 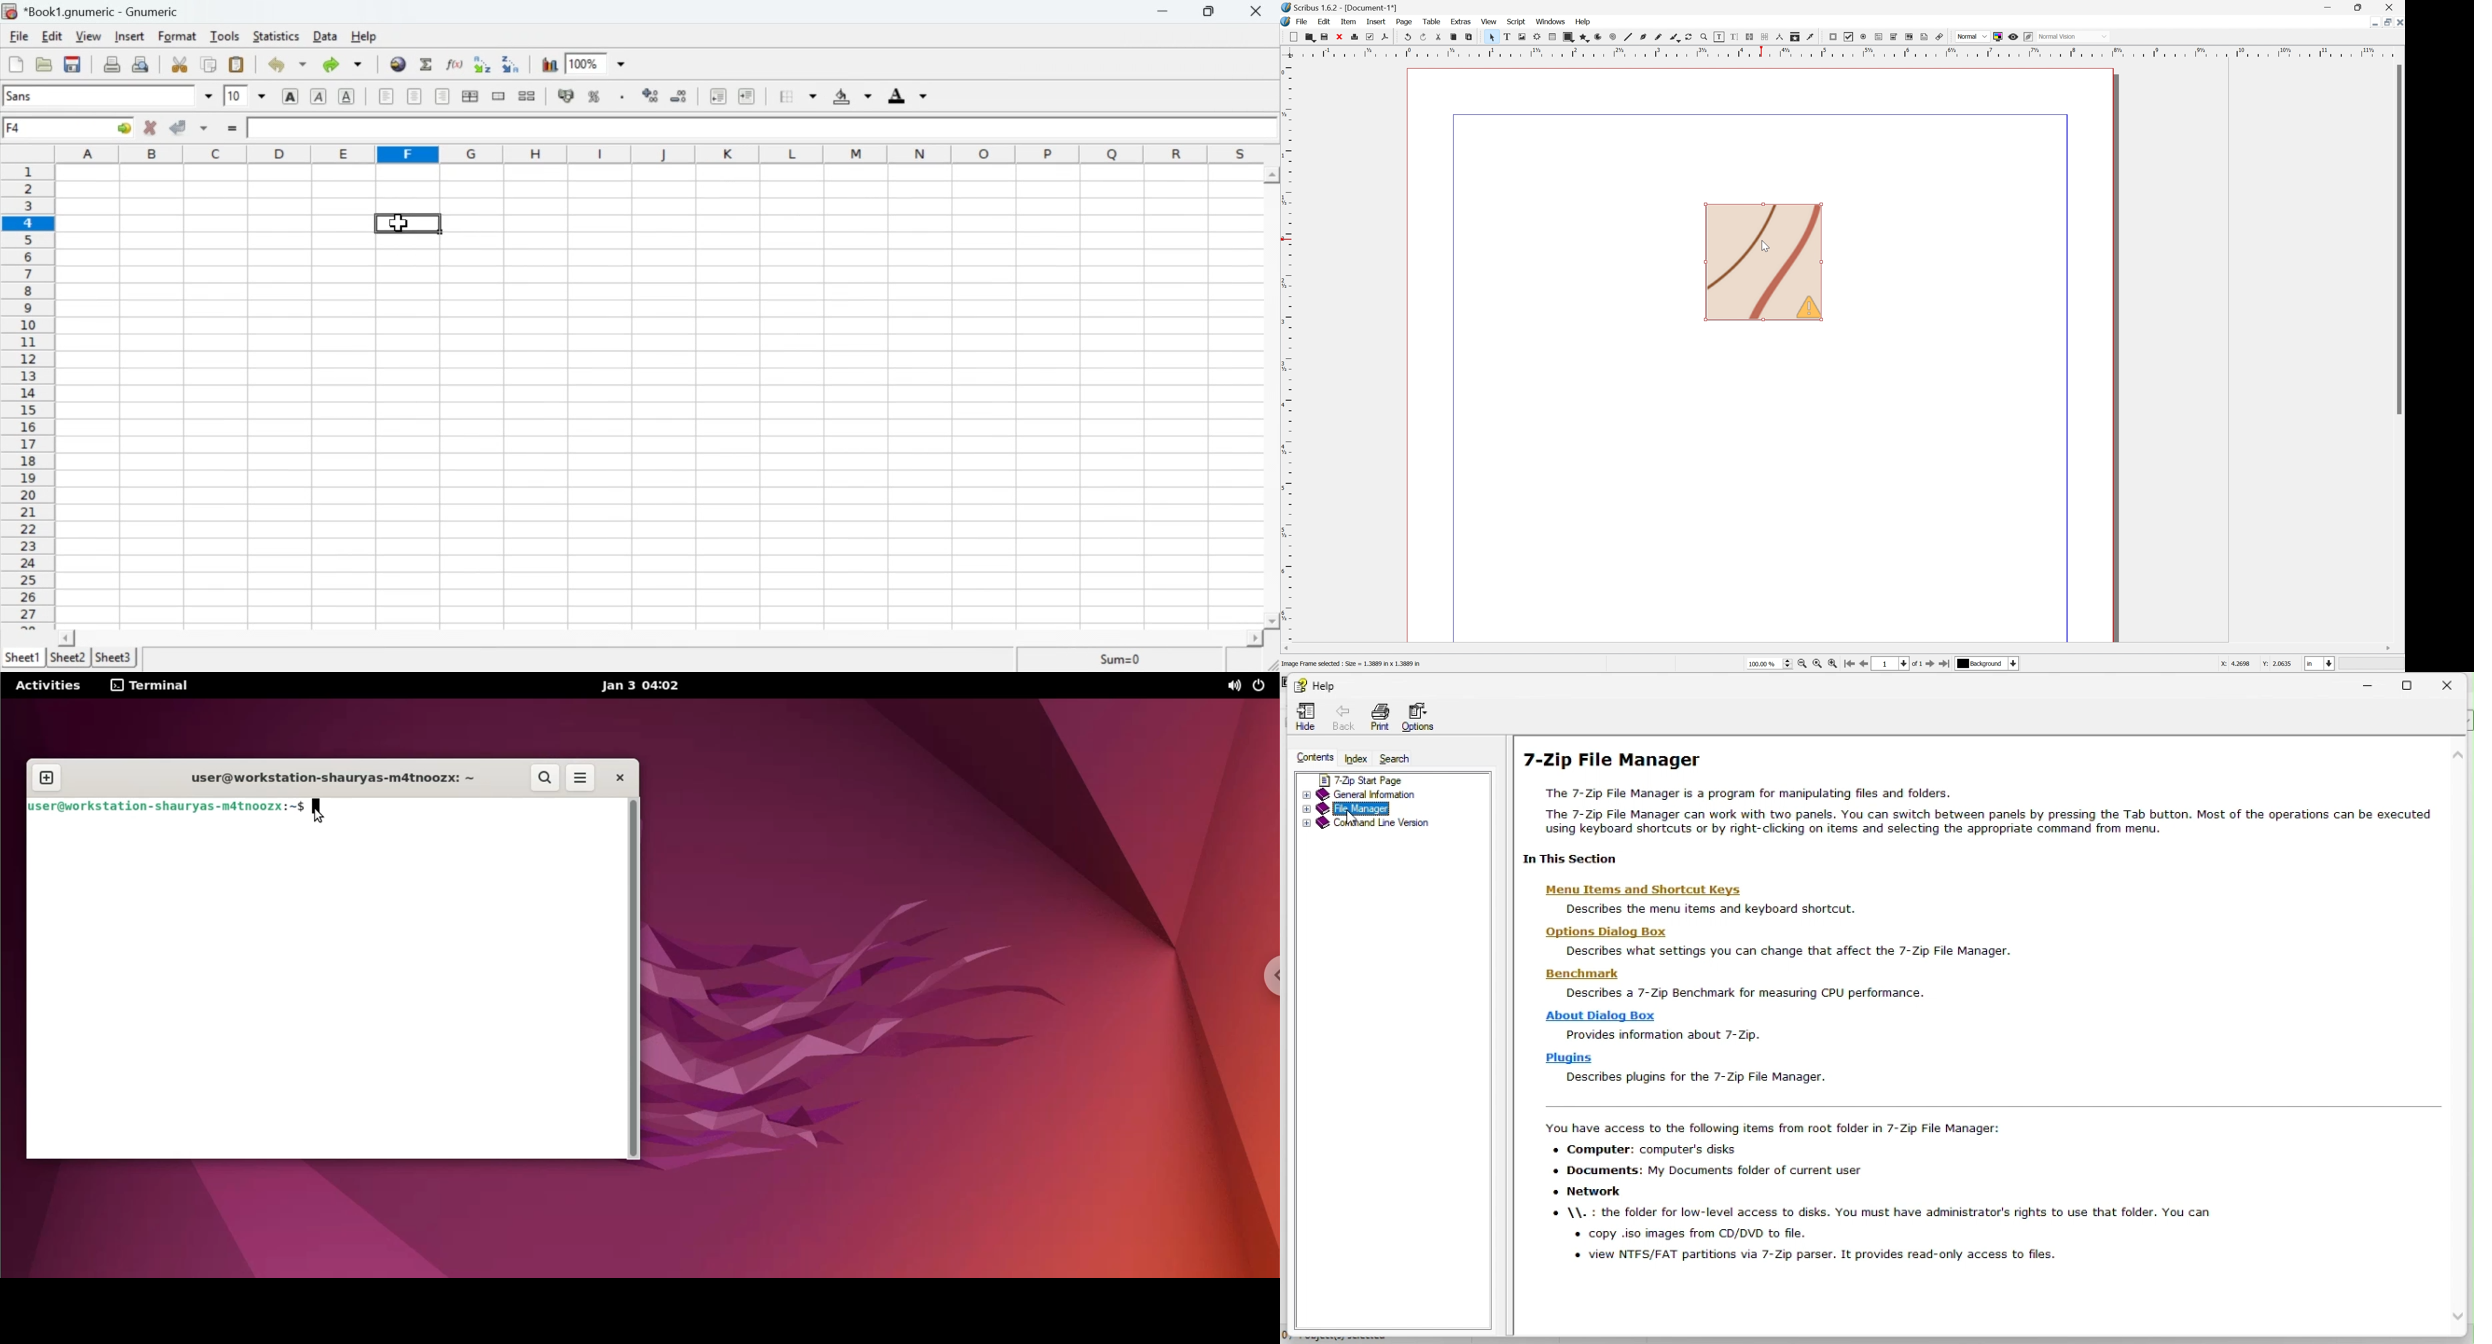 What do you see at coordinates (1931, 666) in the screenshot?
I see `Go to the next page` at bounding box center [1931, 666].